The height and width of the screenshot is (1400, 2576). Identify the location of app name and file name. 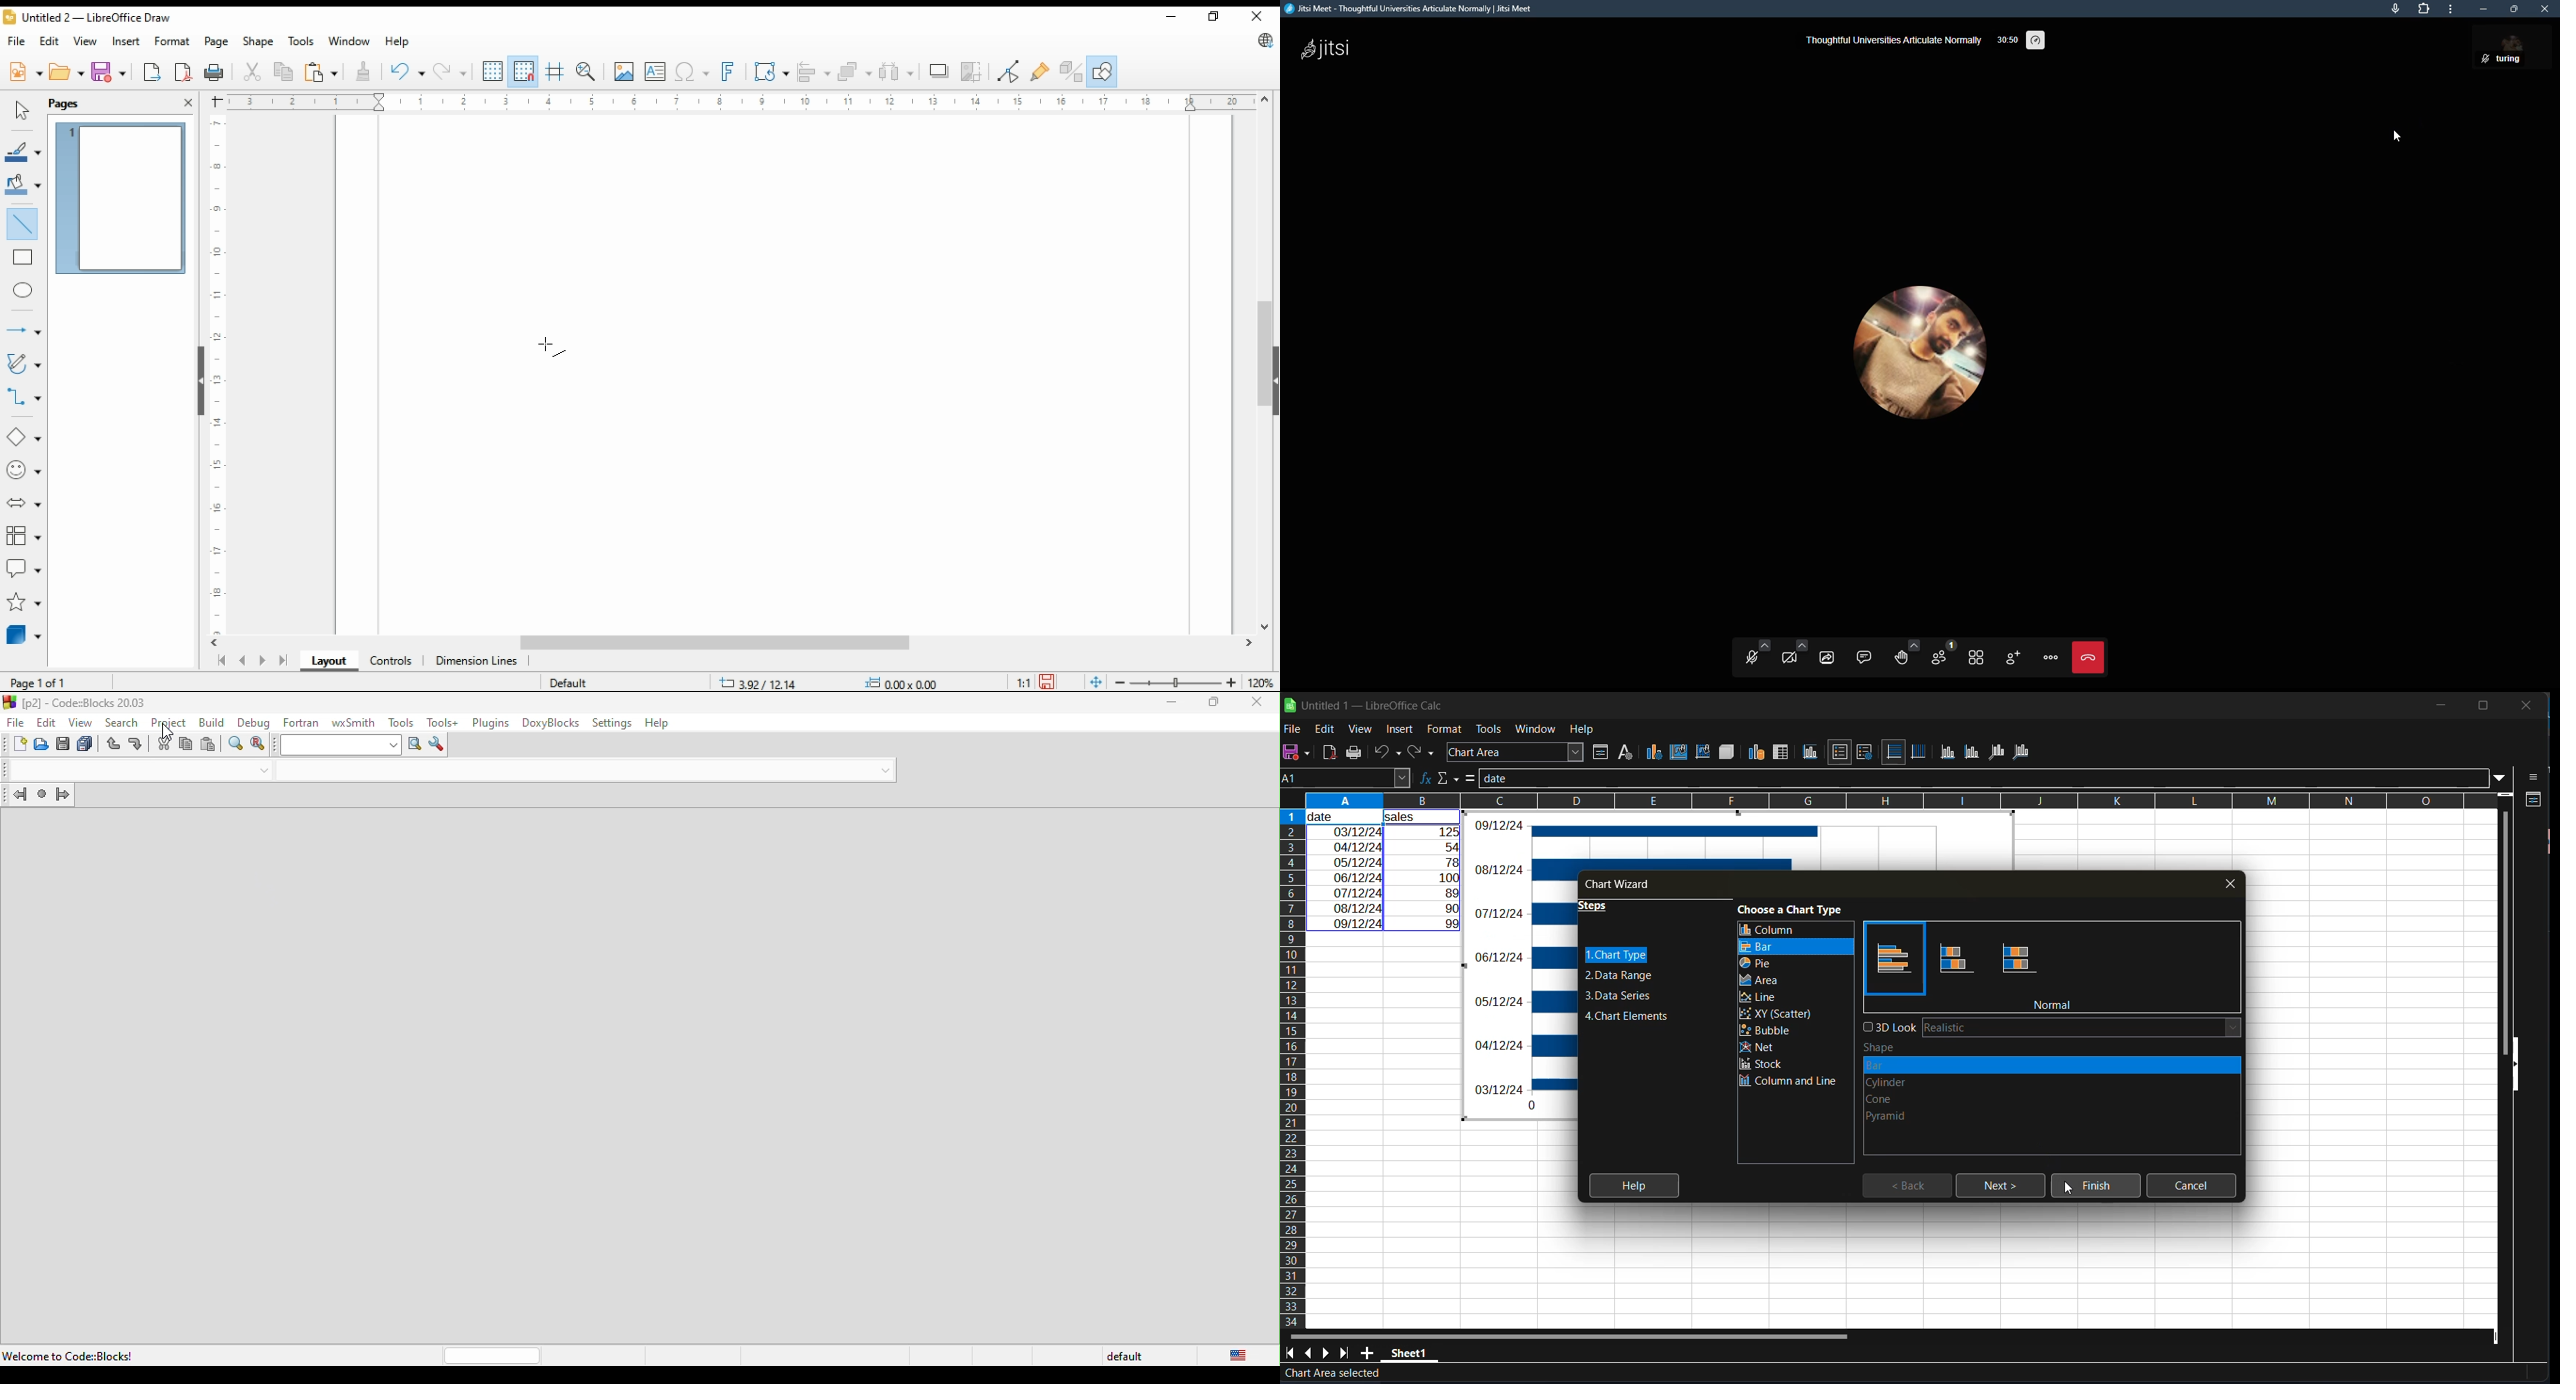
(1365, 703).